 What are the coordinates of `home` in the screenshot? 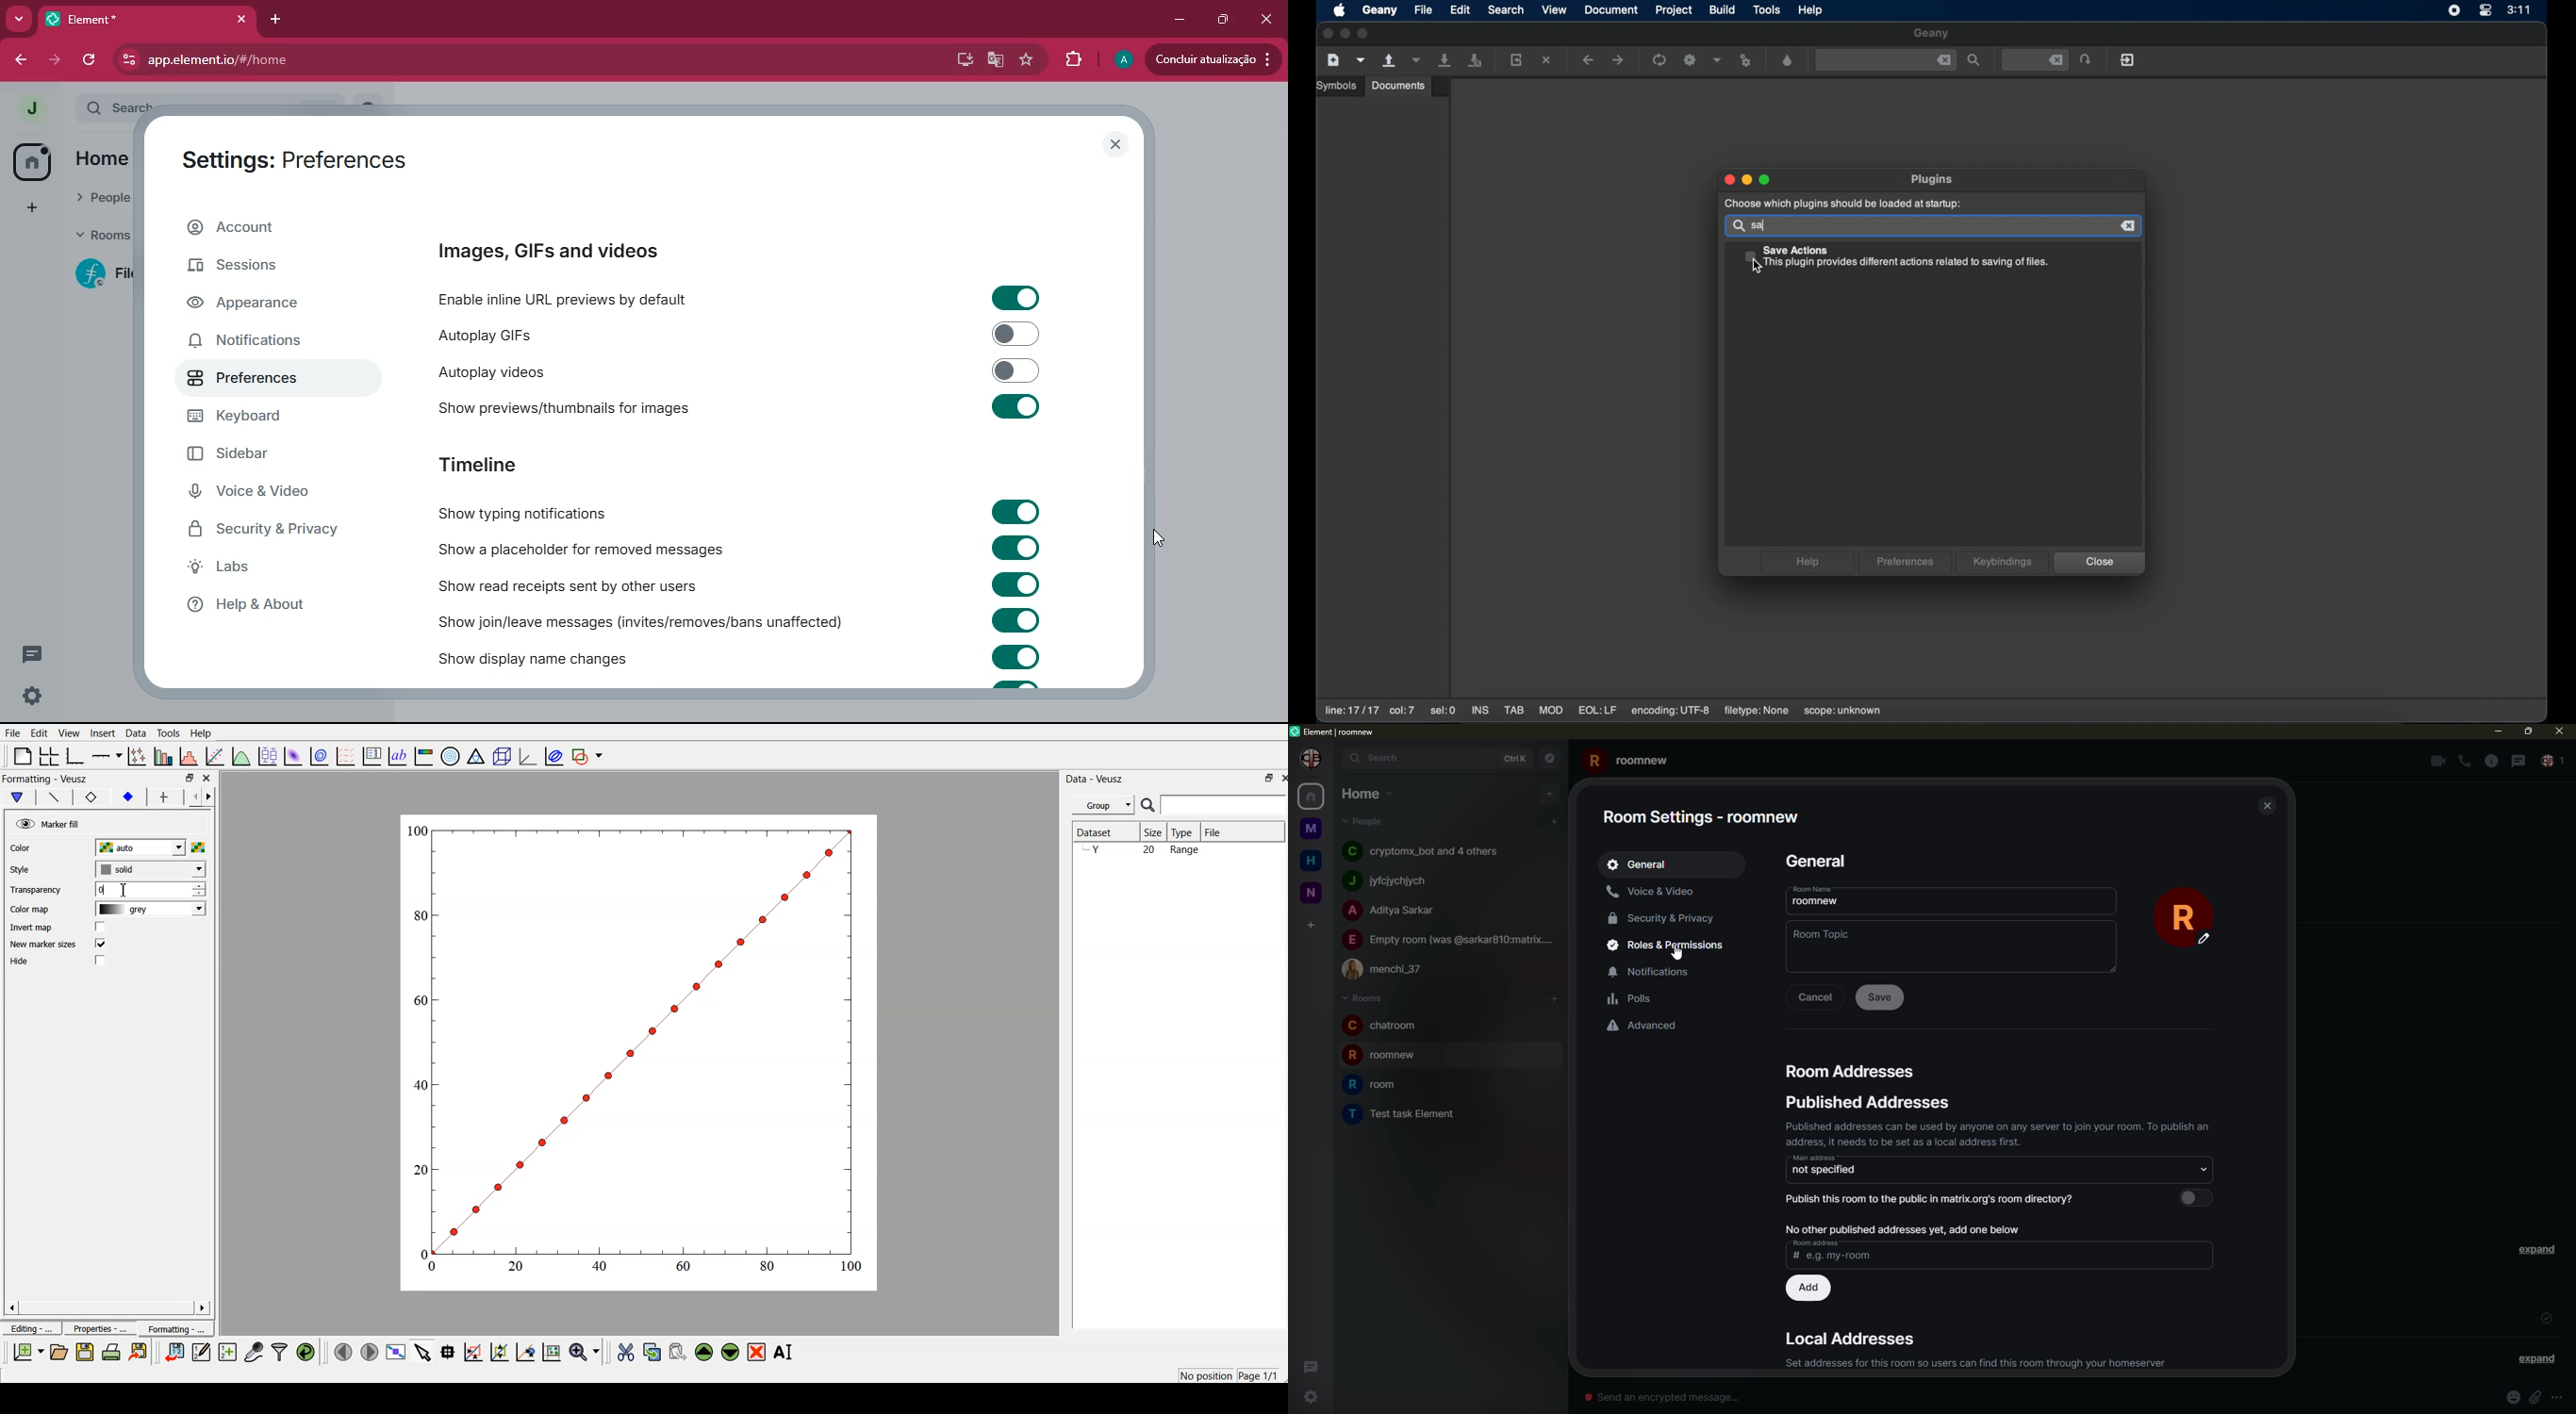 It's located at (1367, 794).